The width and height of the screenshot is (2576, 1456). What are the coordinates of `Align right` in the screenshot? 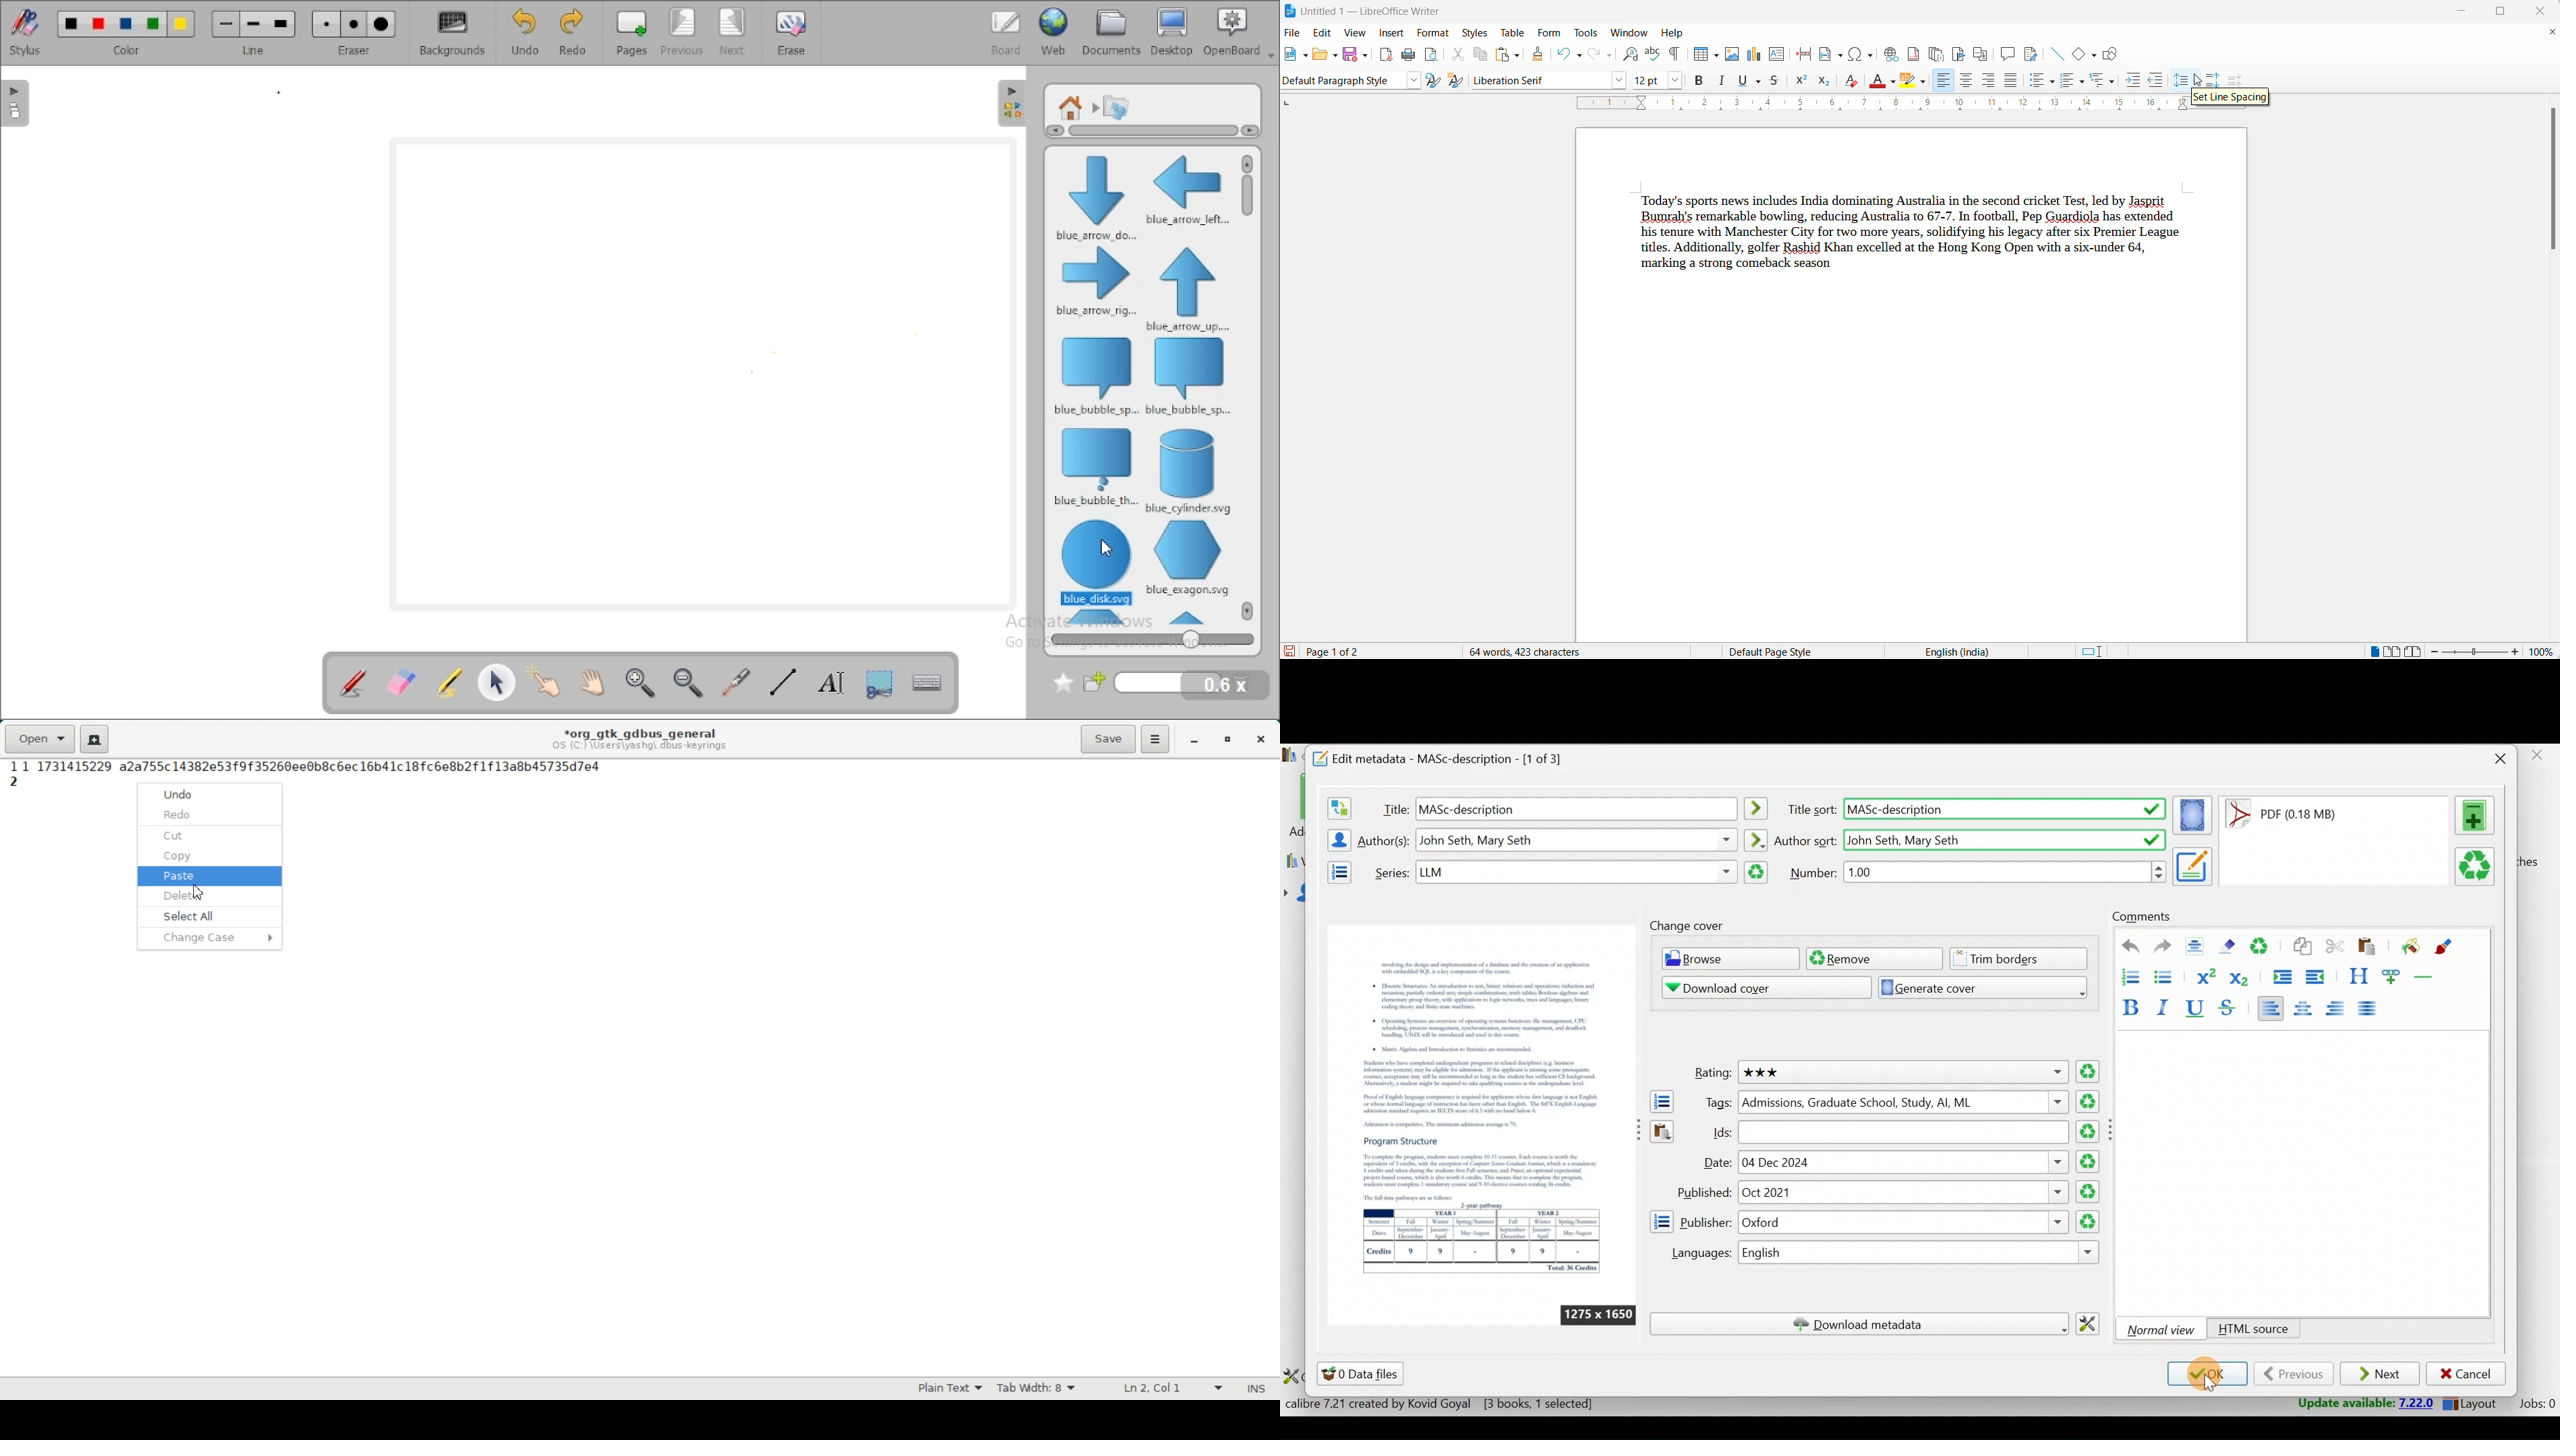 It's located at (2339, 1009).